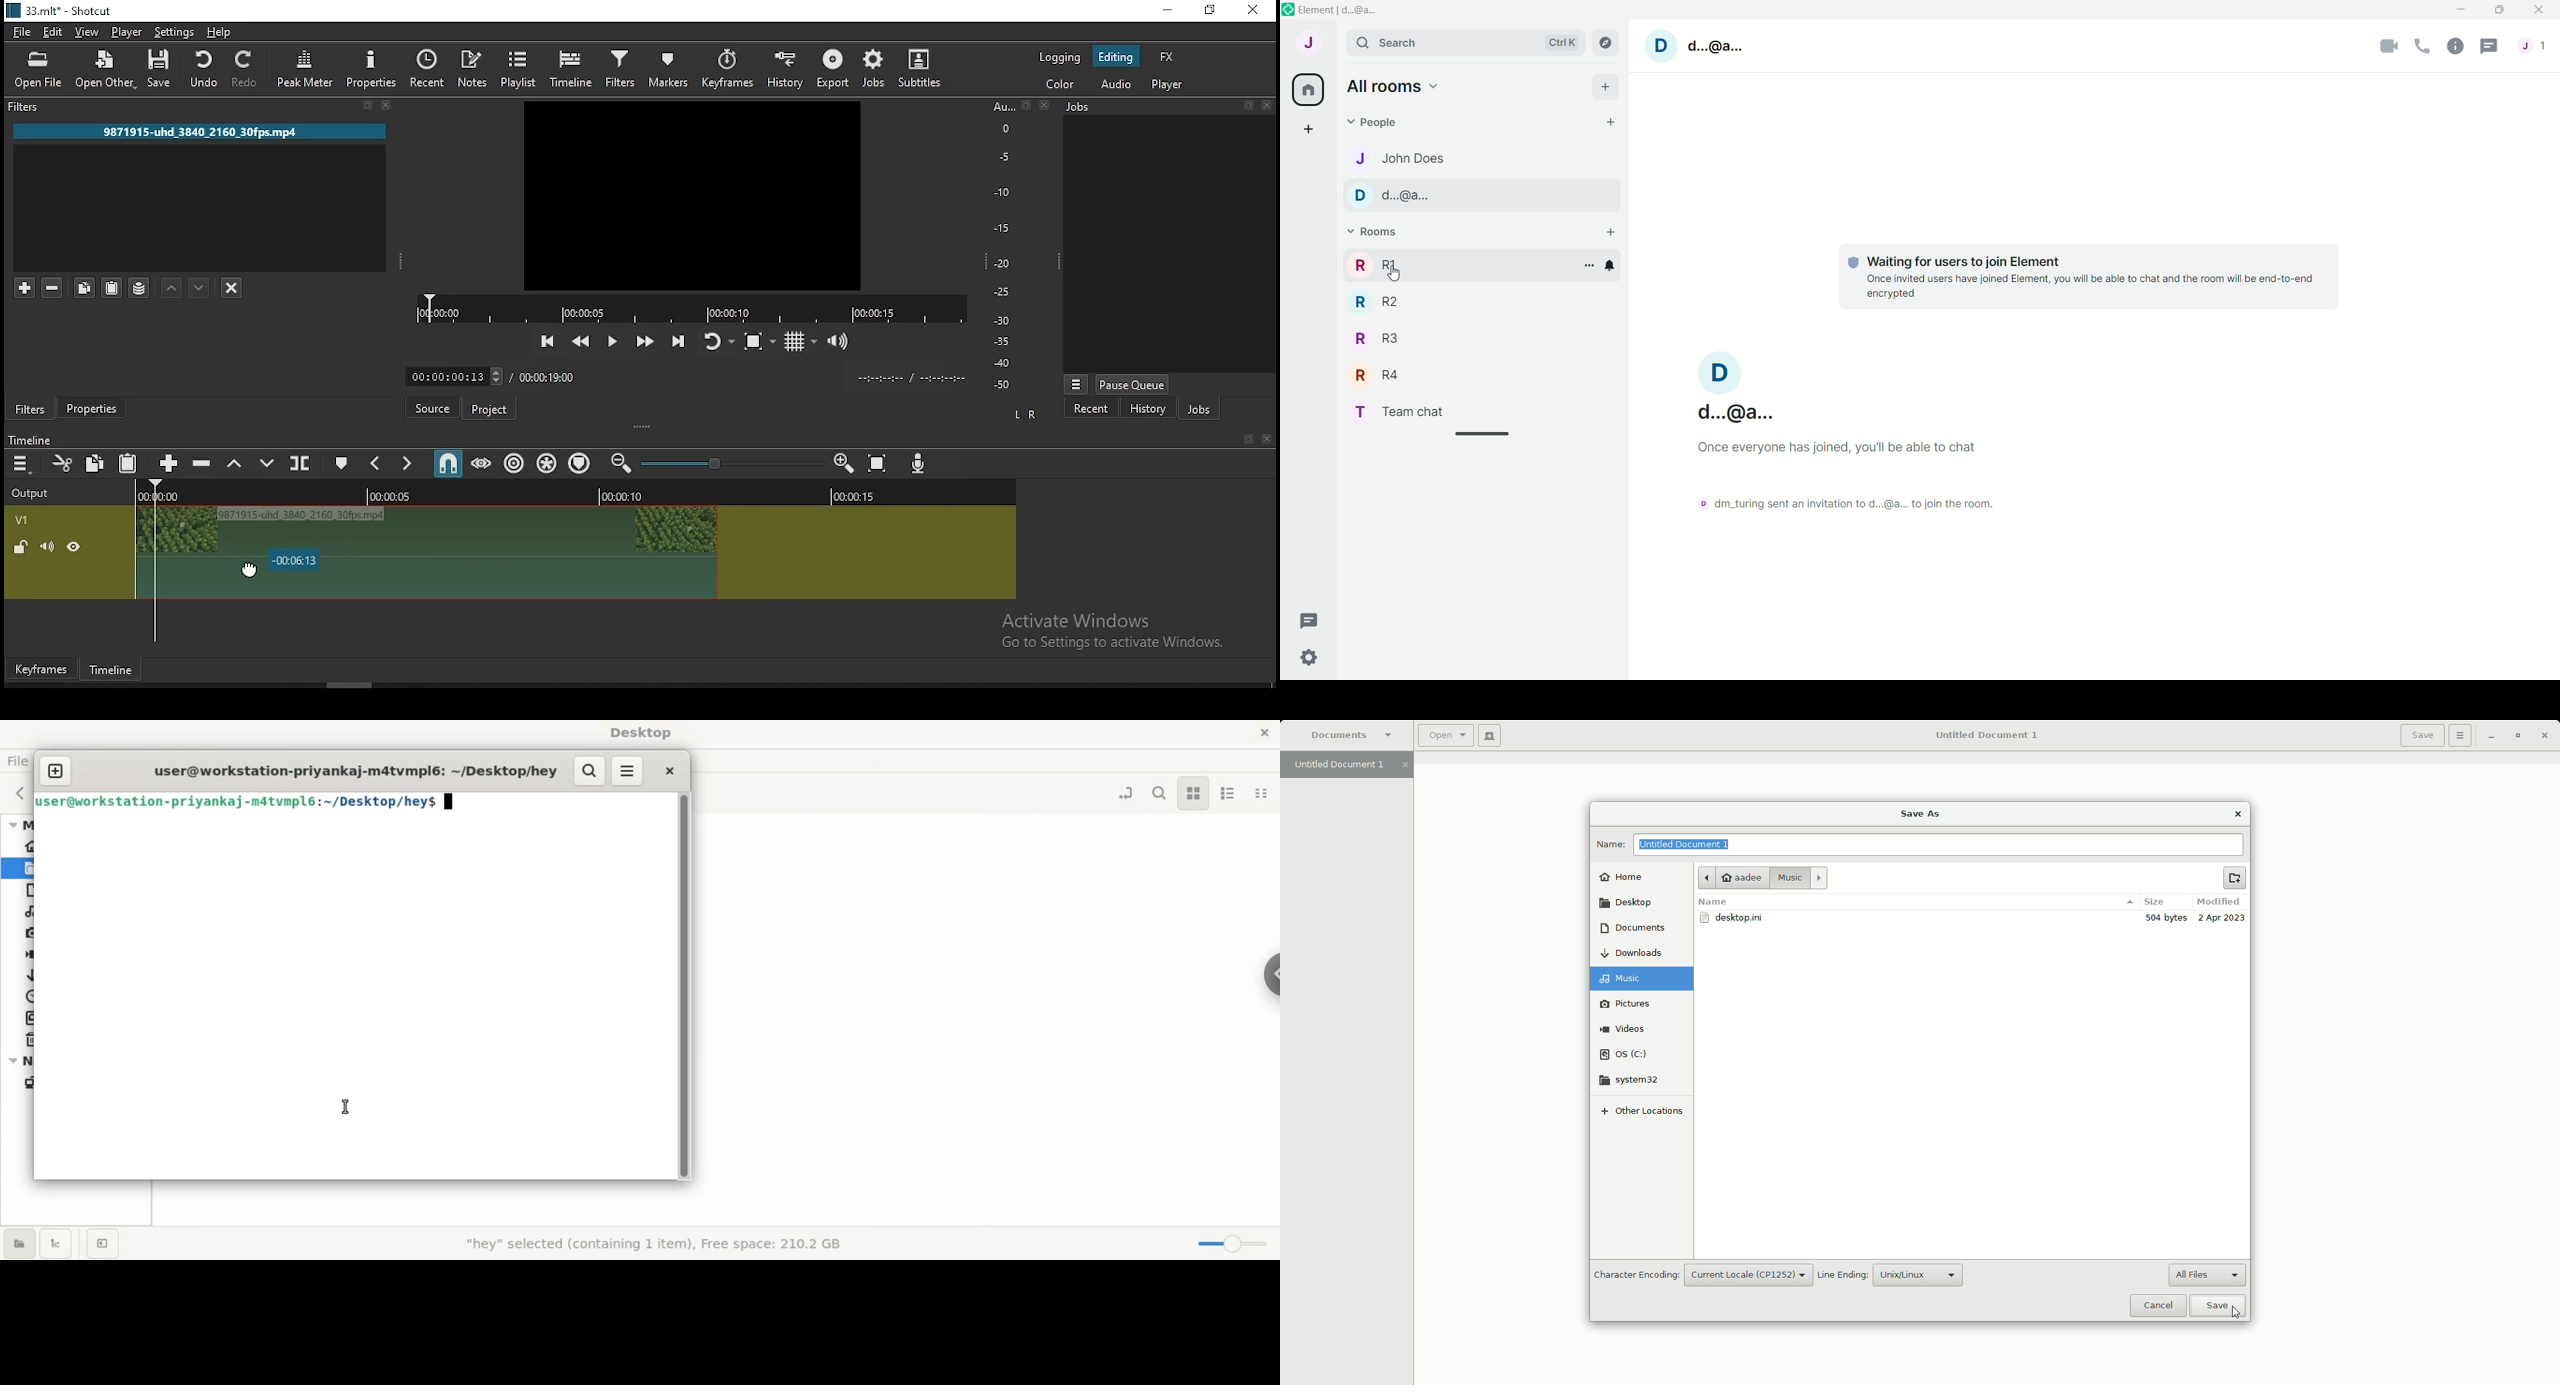  What do you see at coordinates (201, 286) in the screenshot?
I see `move filter down` at bounding box center [201, 286].